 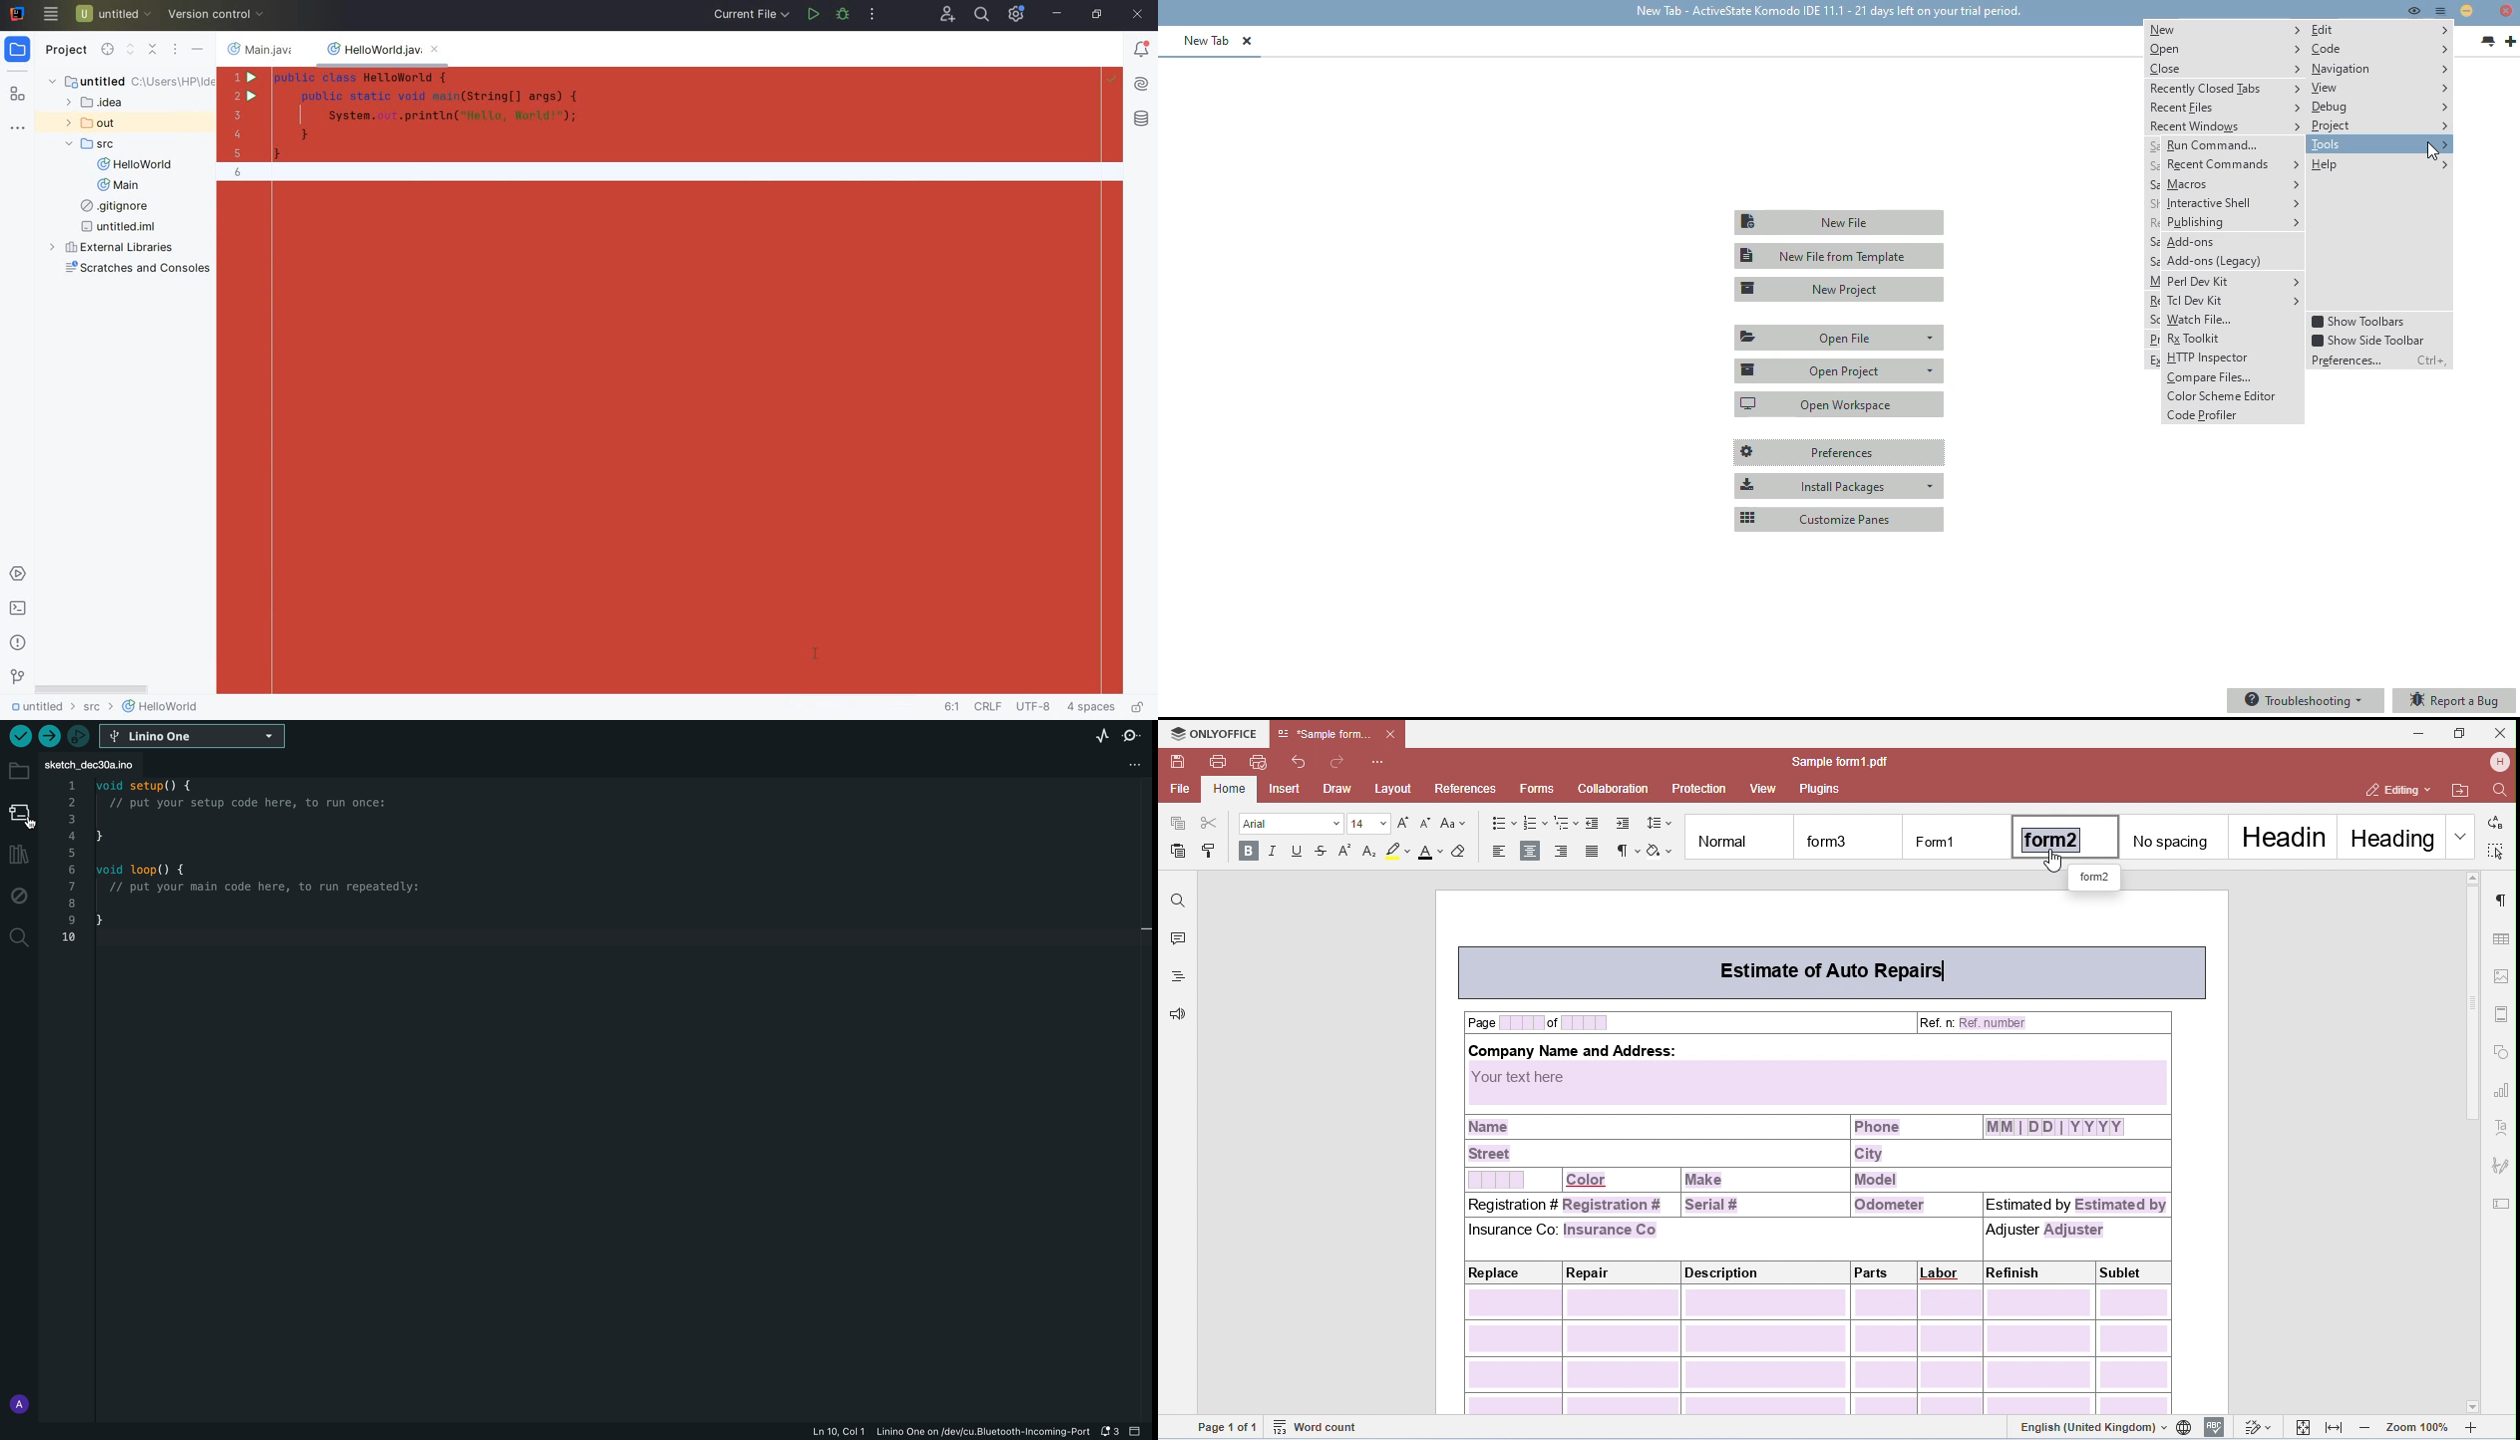 What do you see at coordinates (48, 736) in the screenshot?
I see `upload` at bounding box center [48, 736].